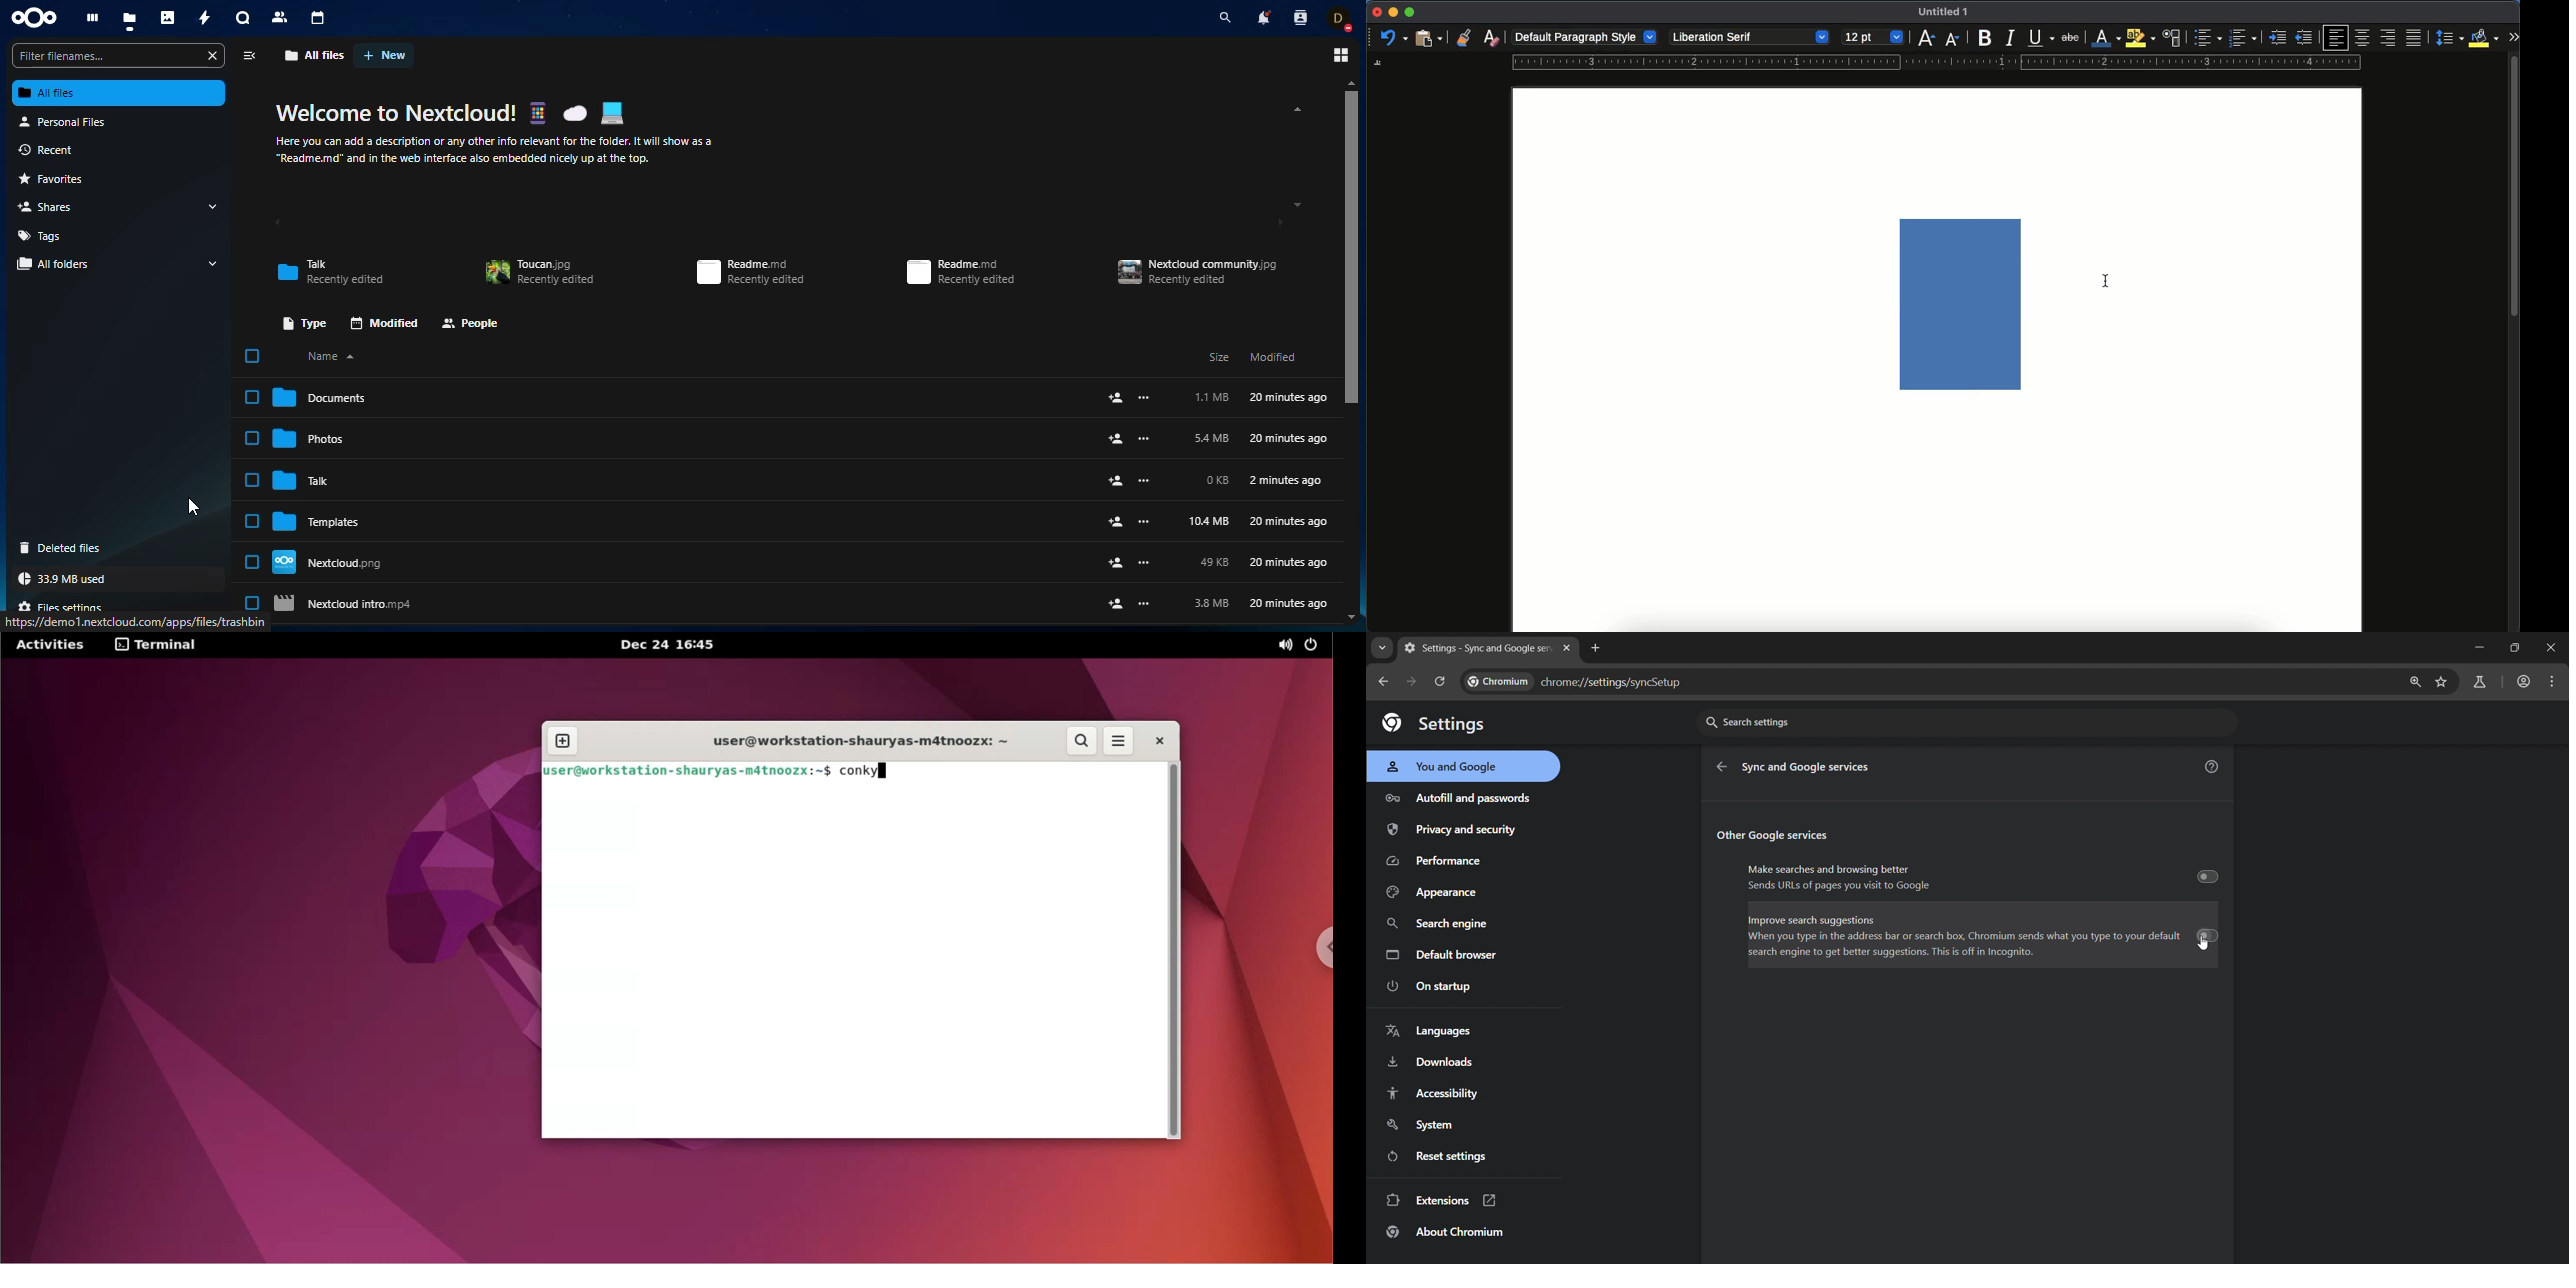 This screenshot has height=1288, width=2576. I want to click on 2 minutes ago, so click(1290, 480).